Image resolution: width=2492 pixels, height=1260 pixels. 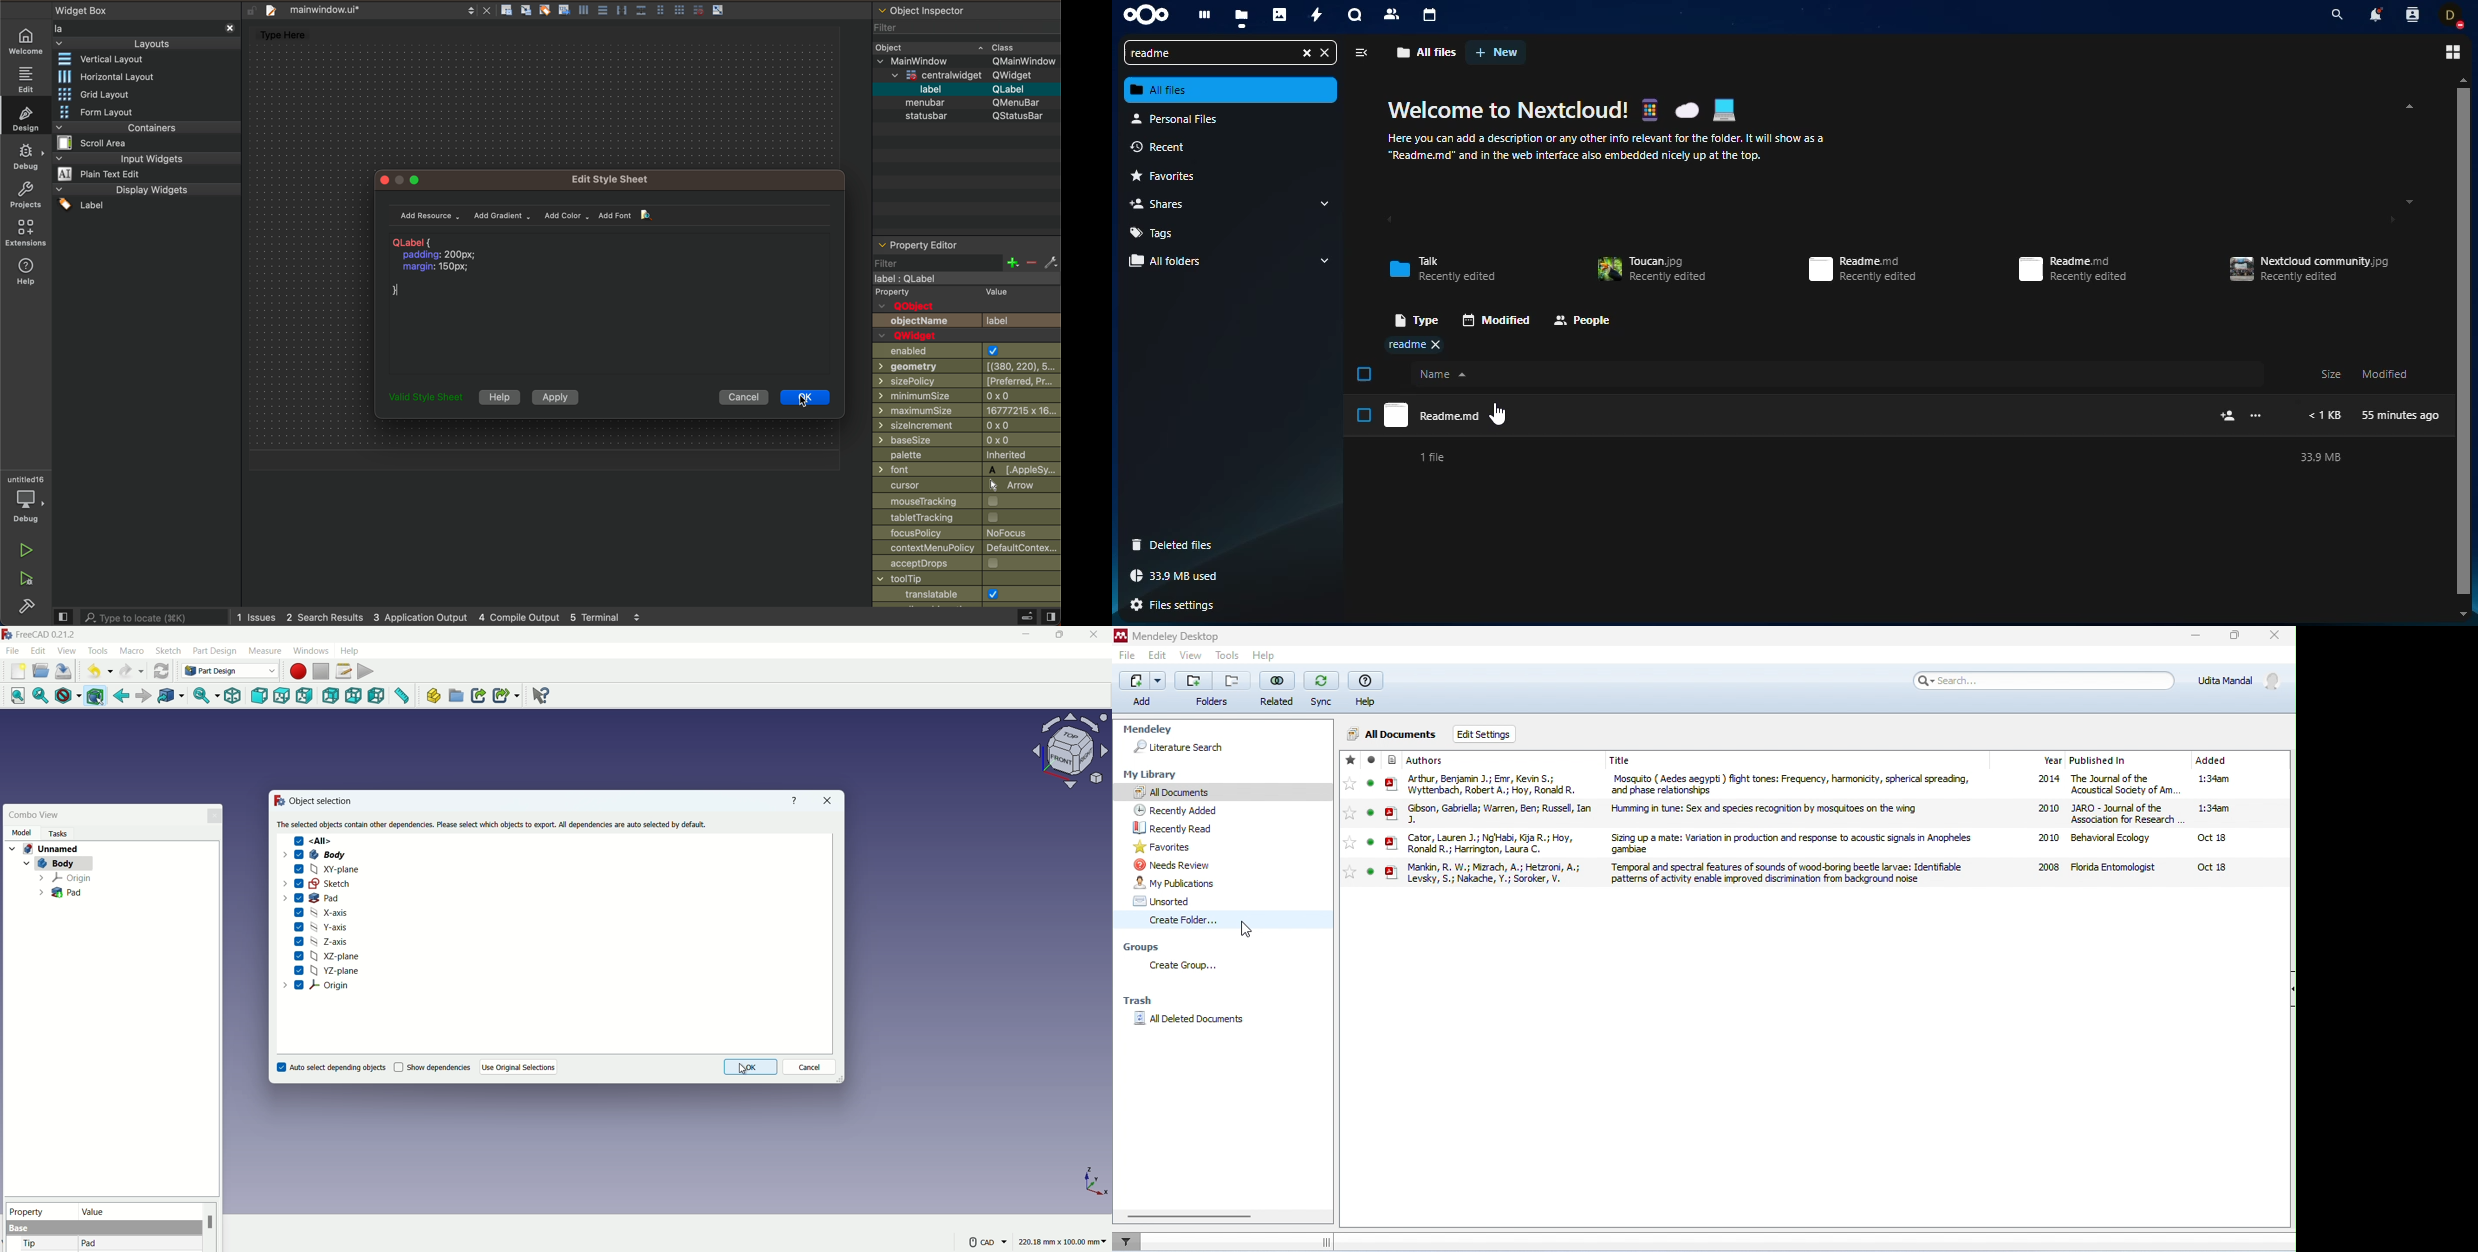 What do you see at coordinates (1194, 1019) in the screenshot?
I see `all deleted documents` at bounding box center [1194, 1019].